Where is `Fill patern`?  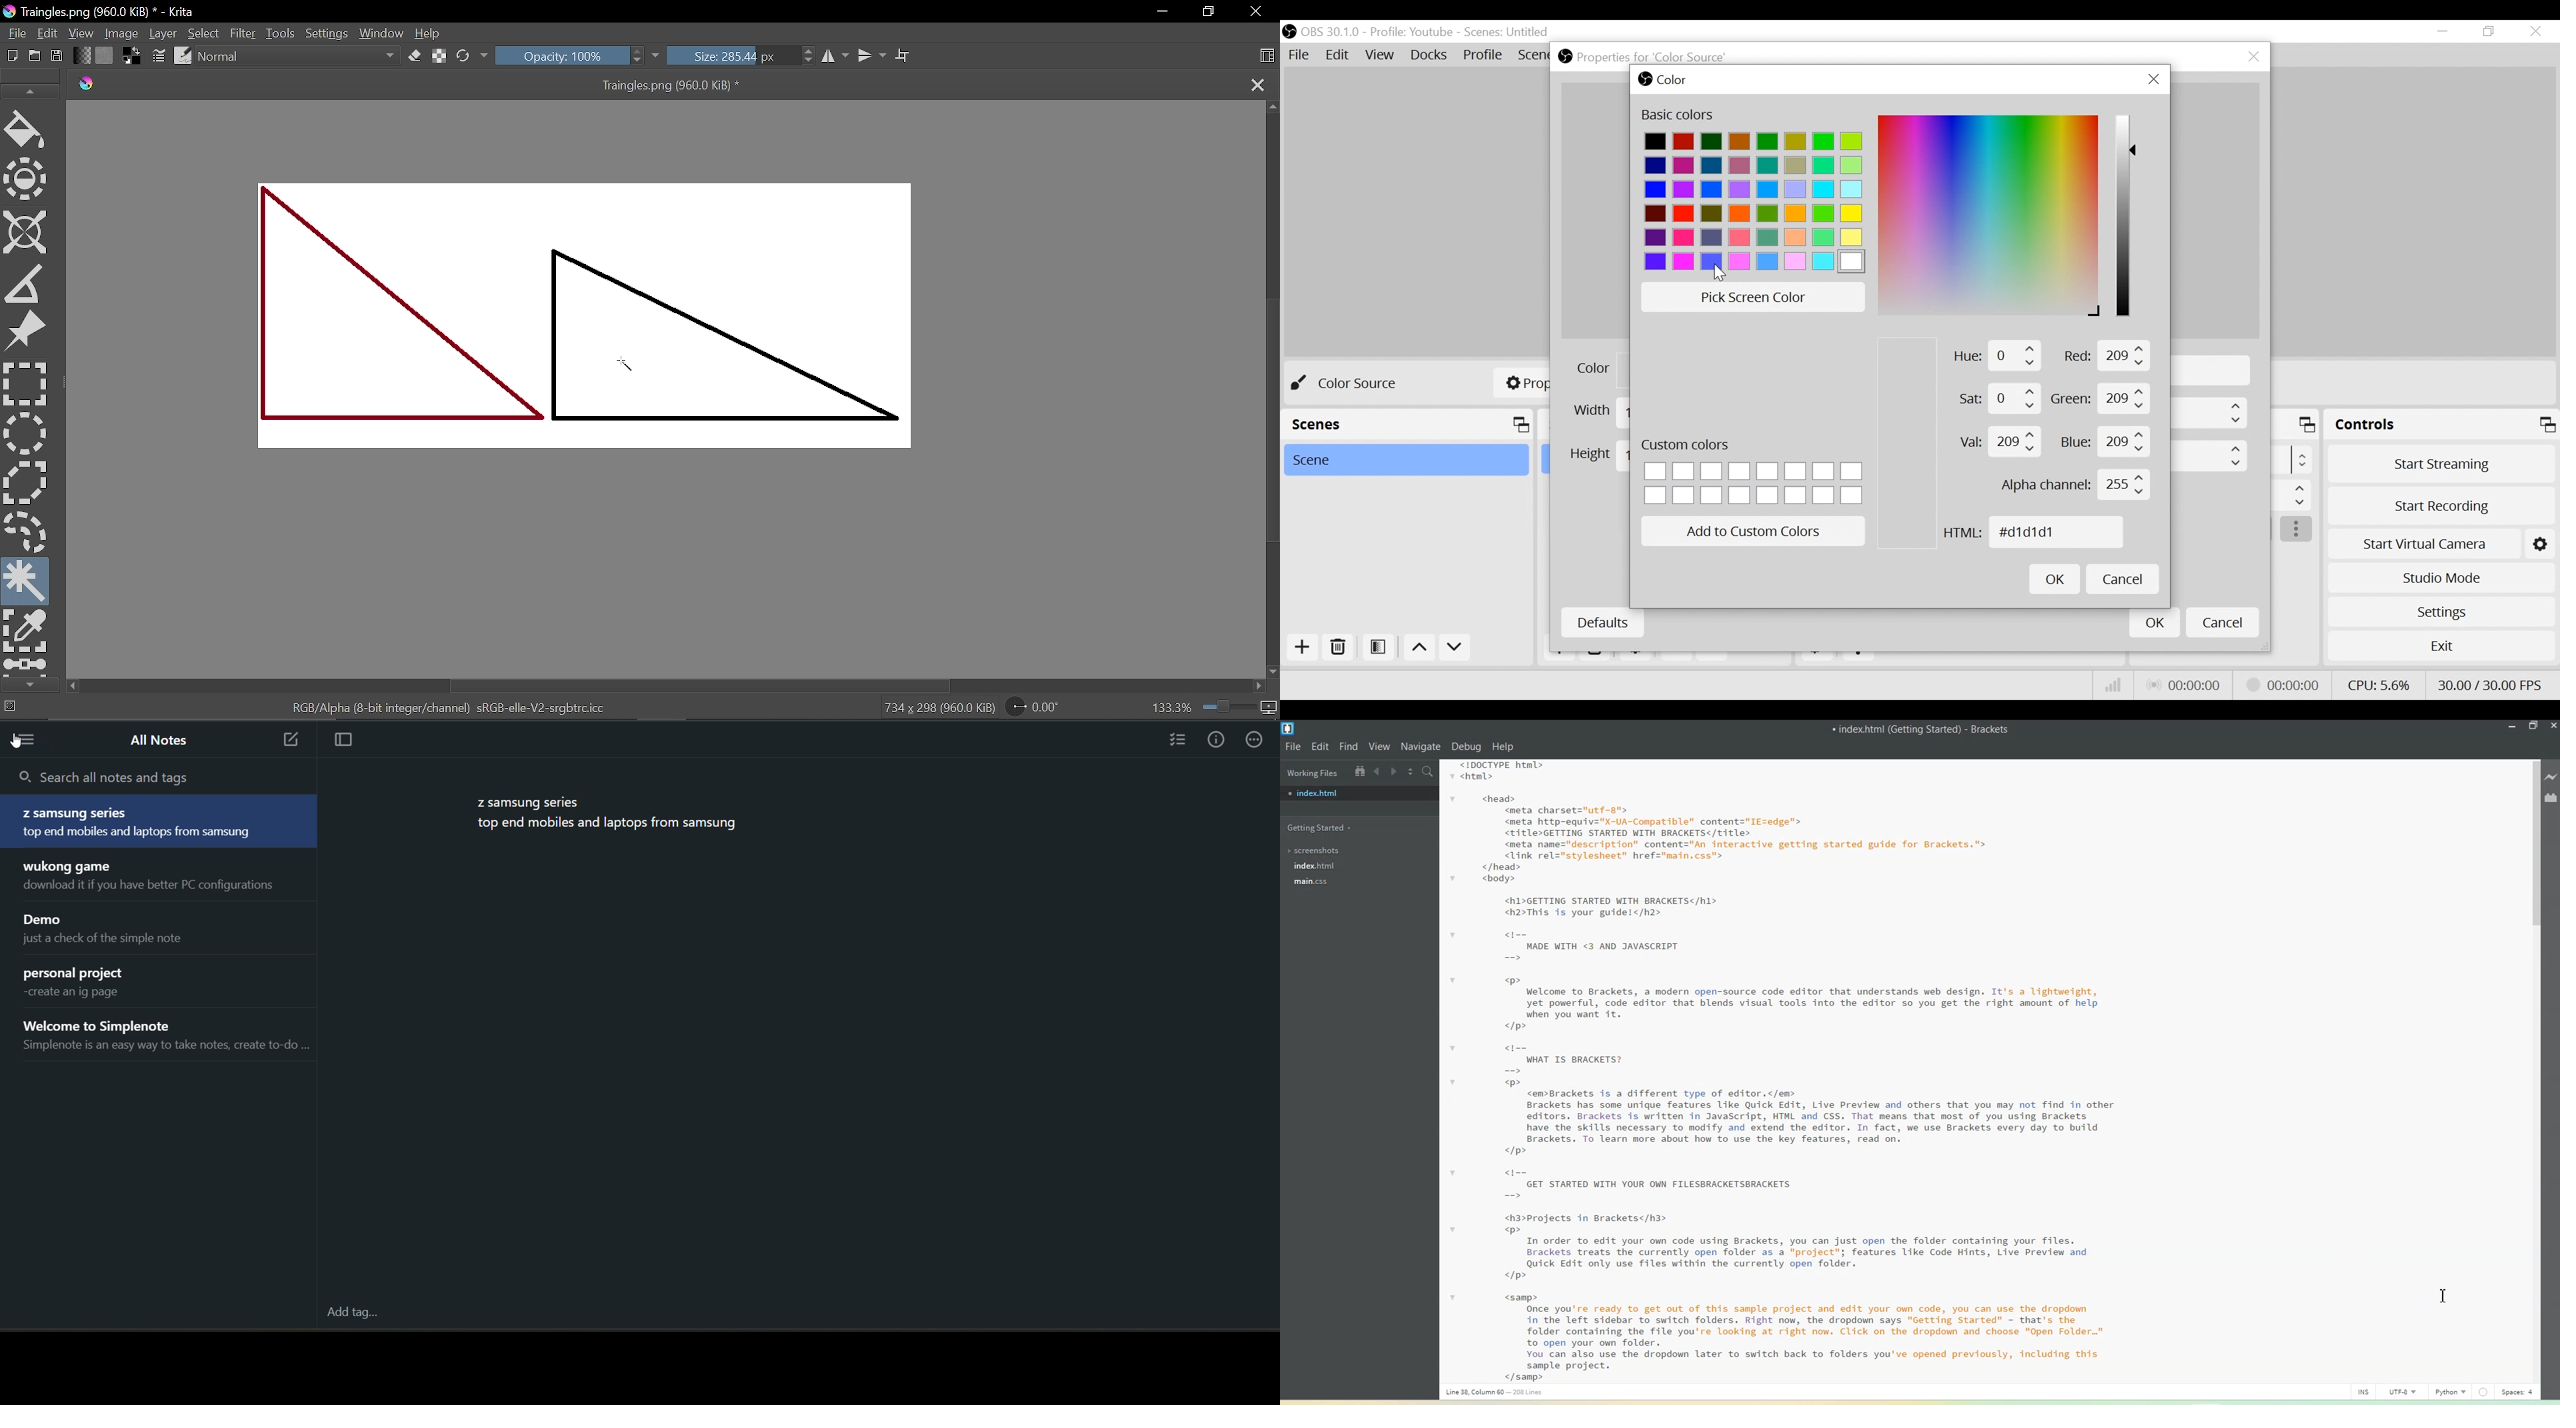
Fill patern is located at coordinates (105, 56).